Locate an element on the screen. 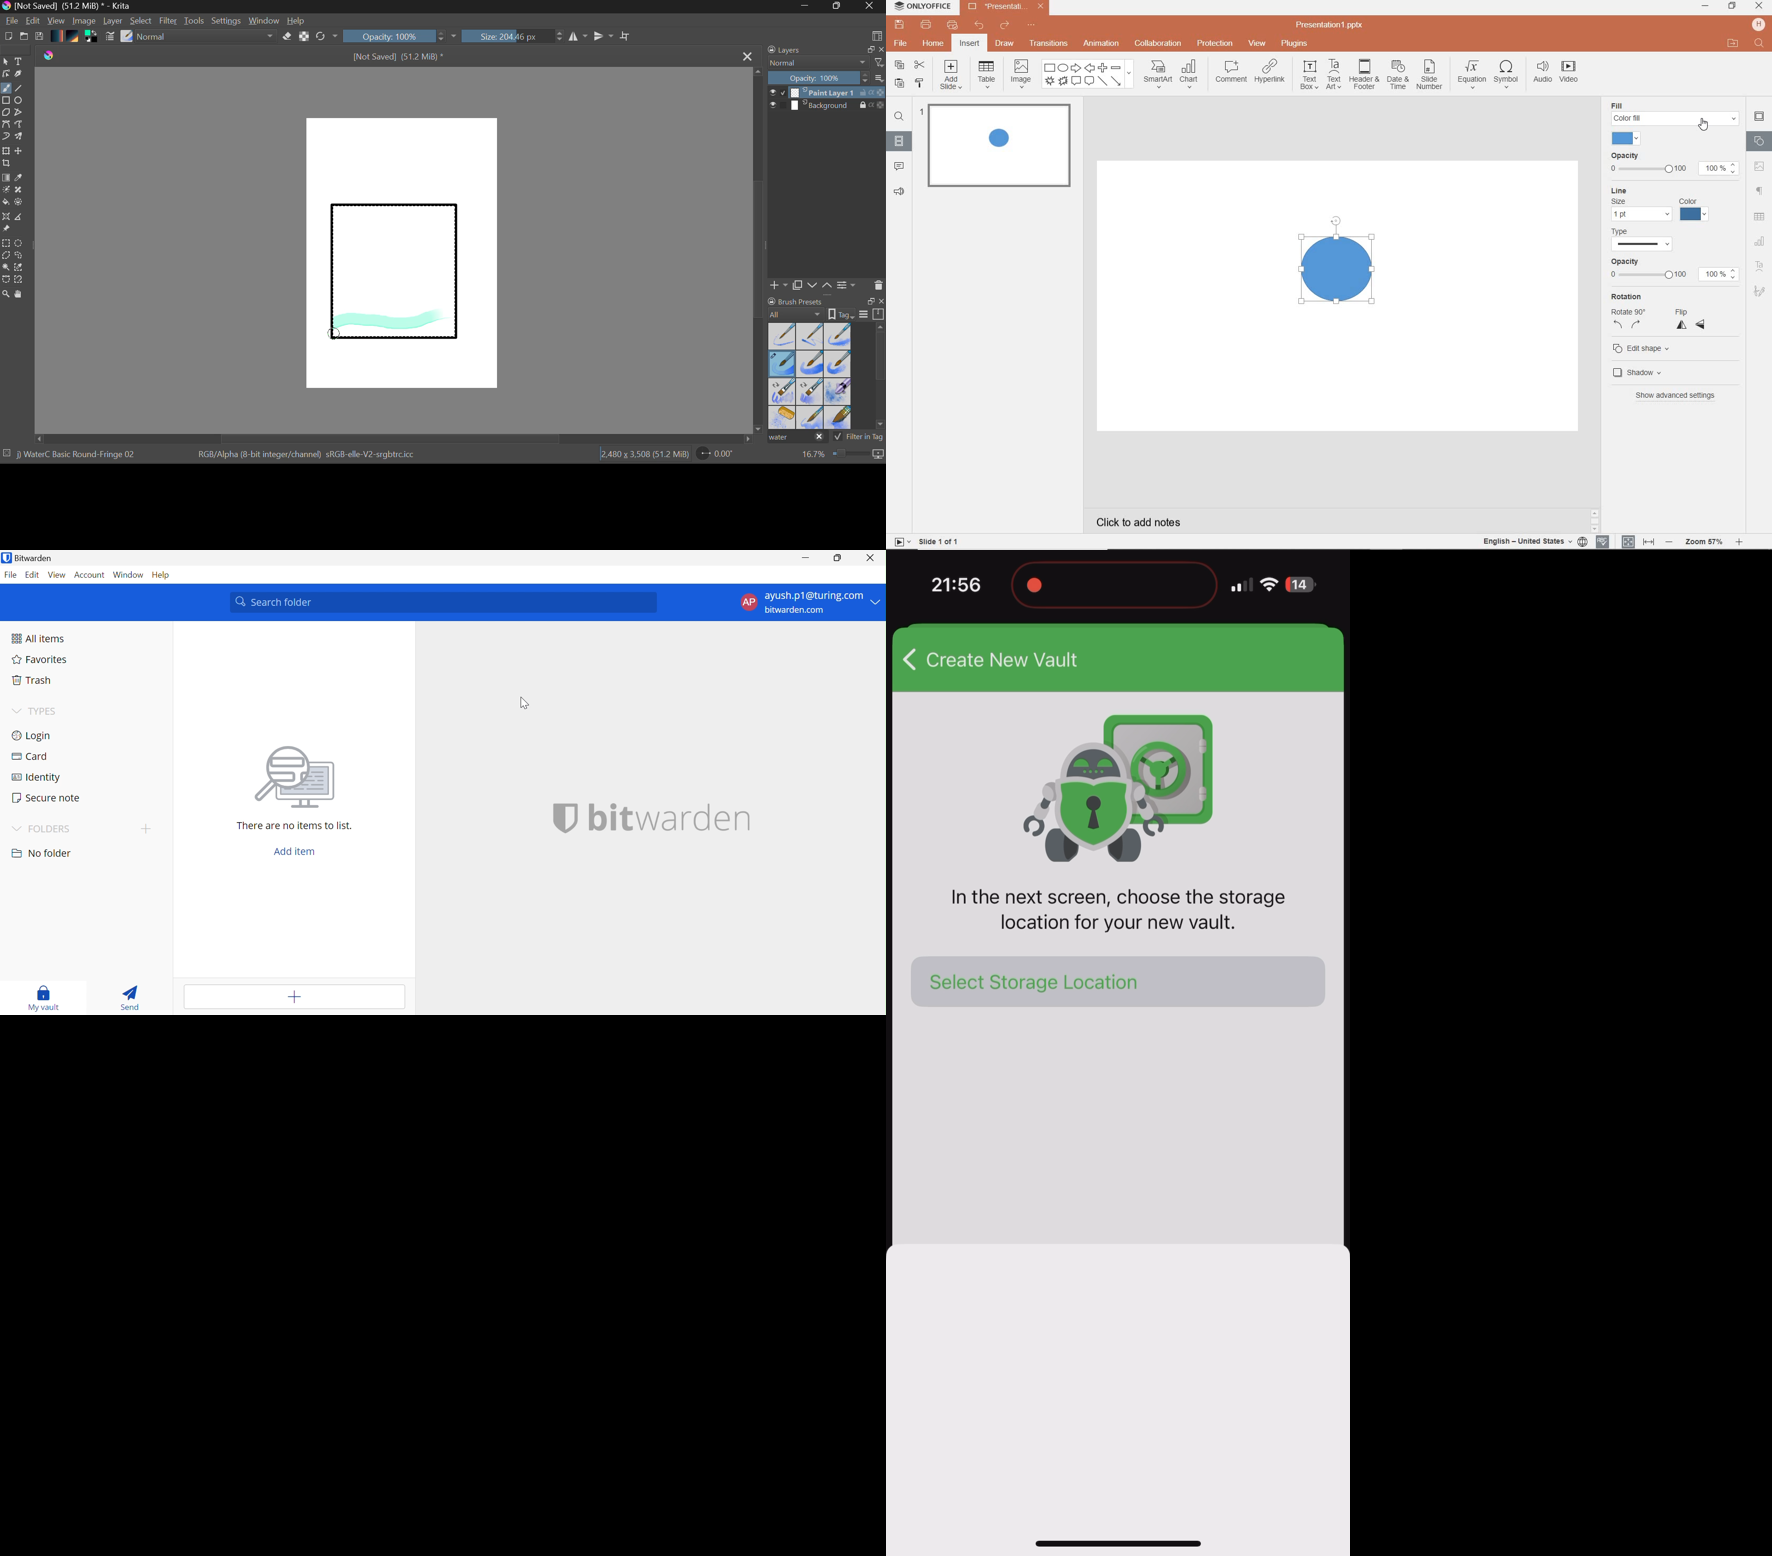 The image size is (1792, 1568). Color Information is located at coordinates (305, 455).